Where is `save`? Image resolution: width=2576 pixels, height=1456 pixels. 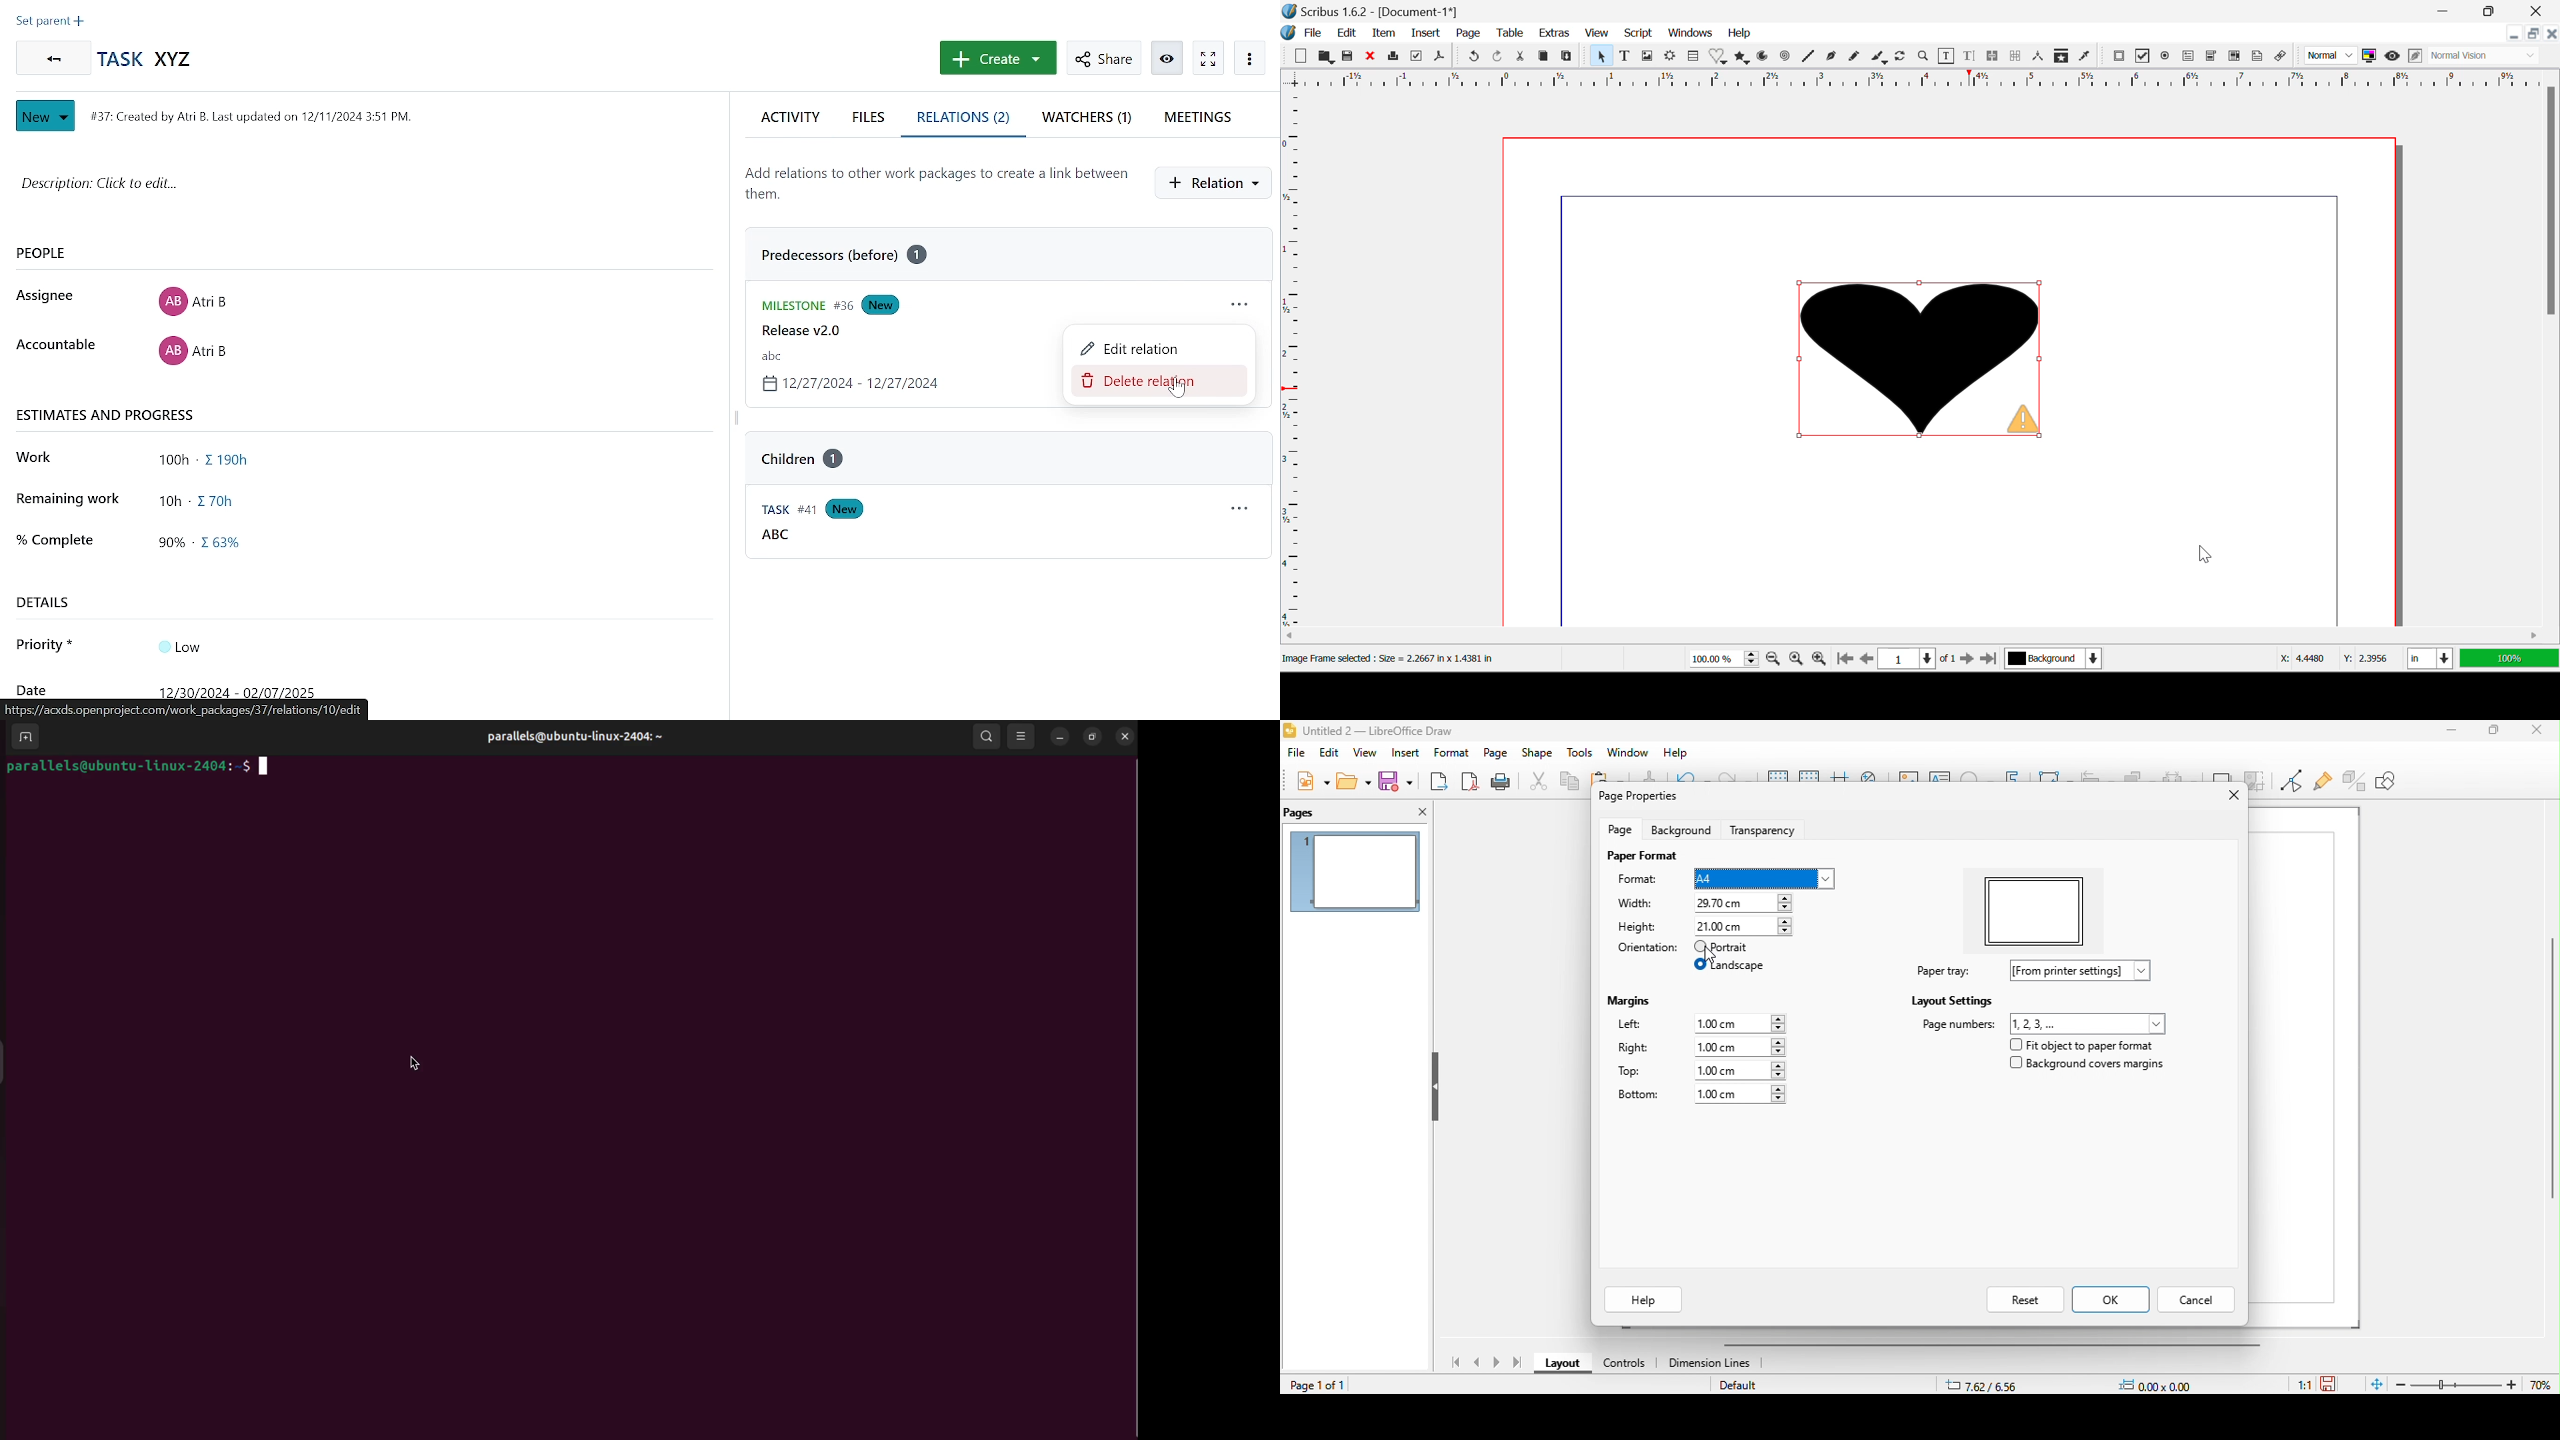 save is located at coordinates (1397, 781).